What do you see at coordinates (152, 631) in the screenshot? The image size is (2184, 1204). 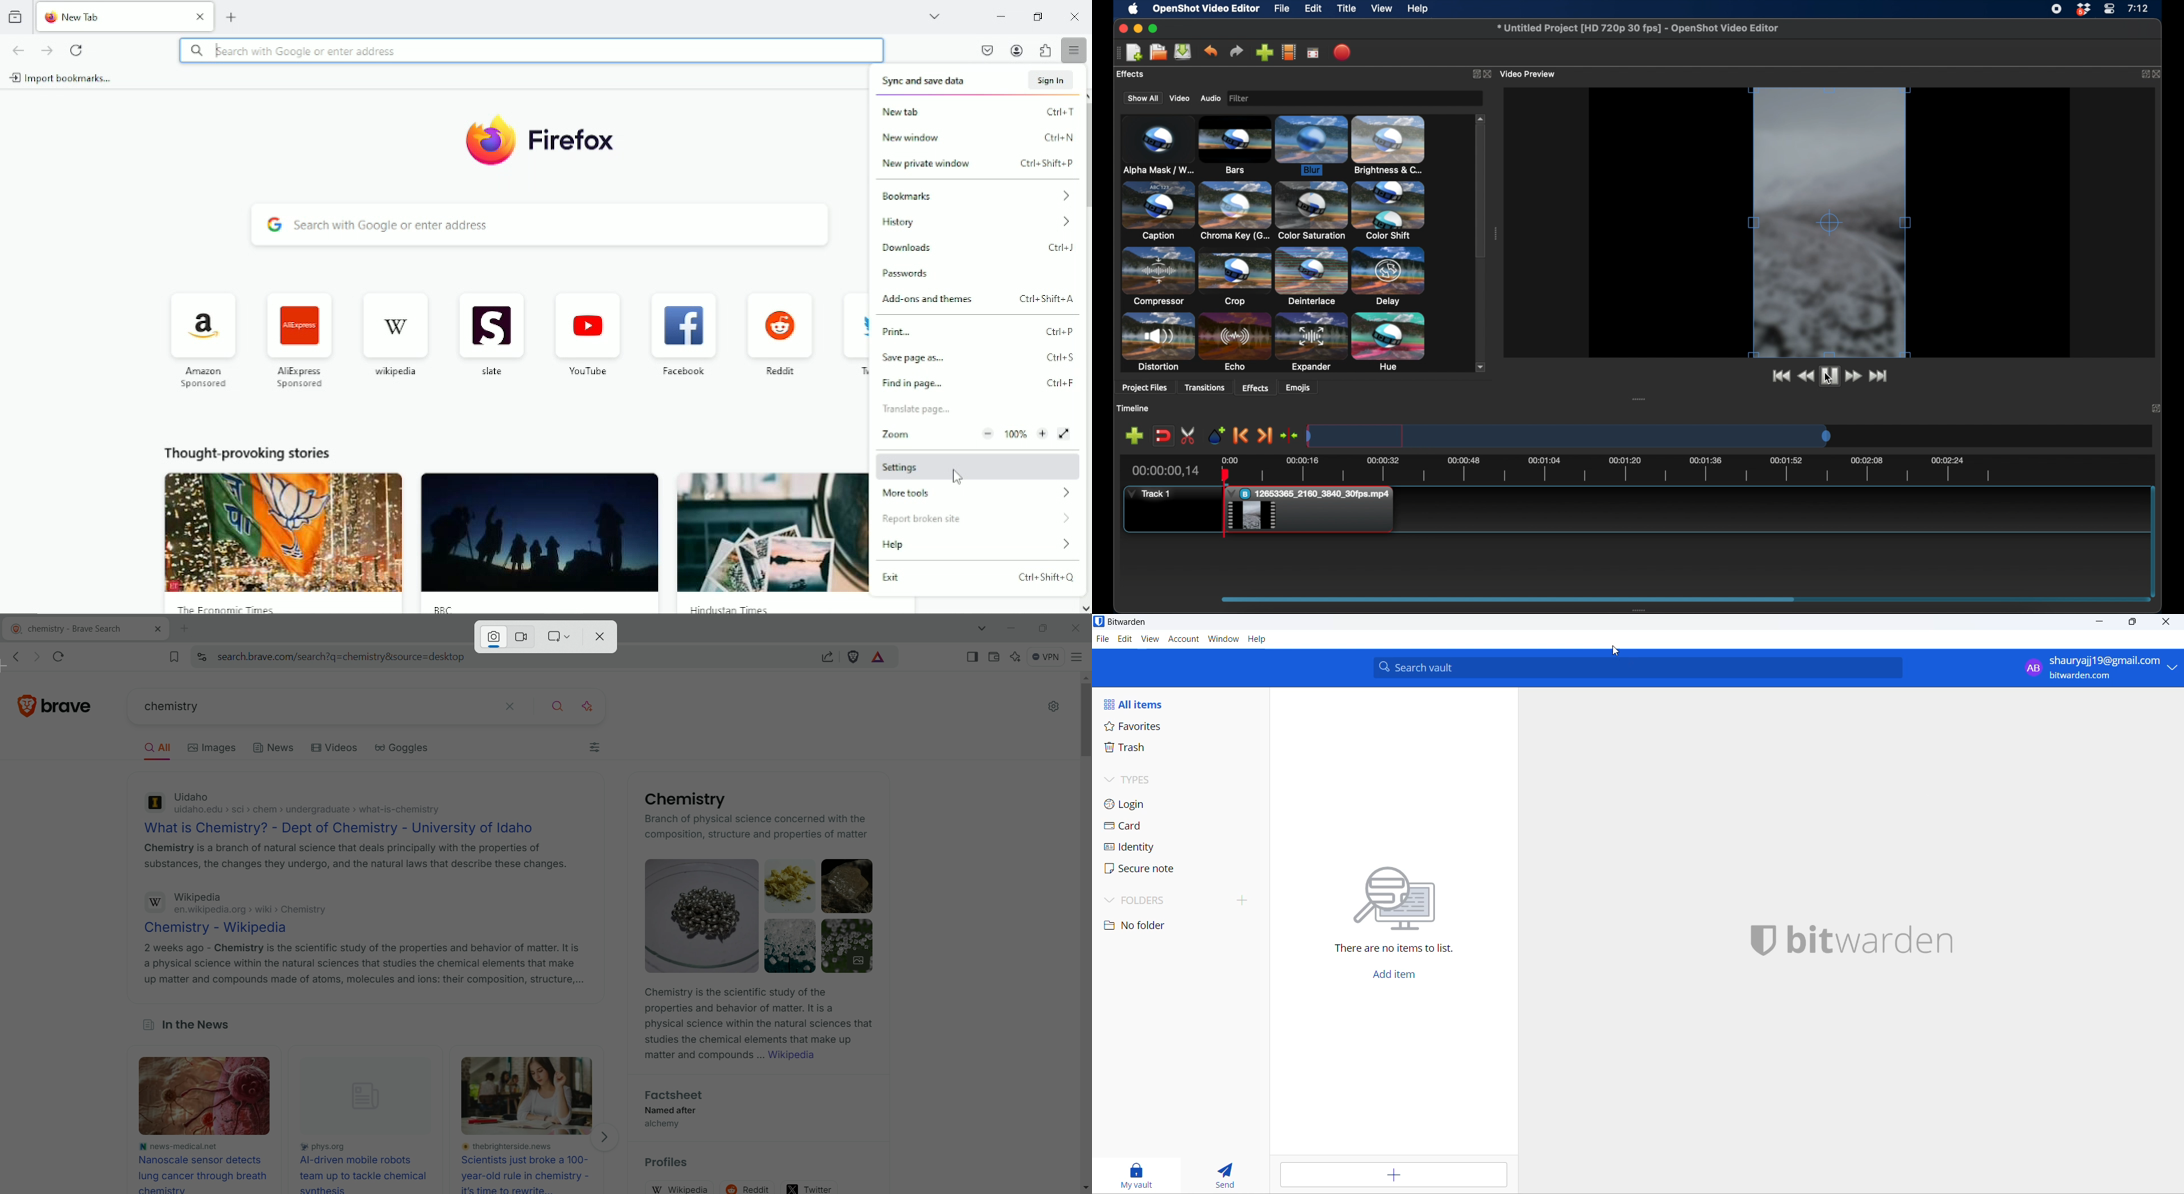 I see `close` at bounding box center [152, 631].